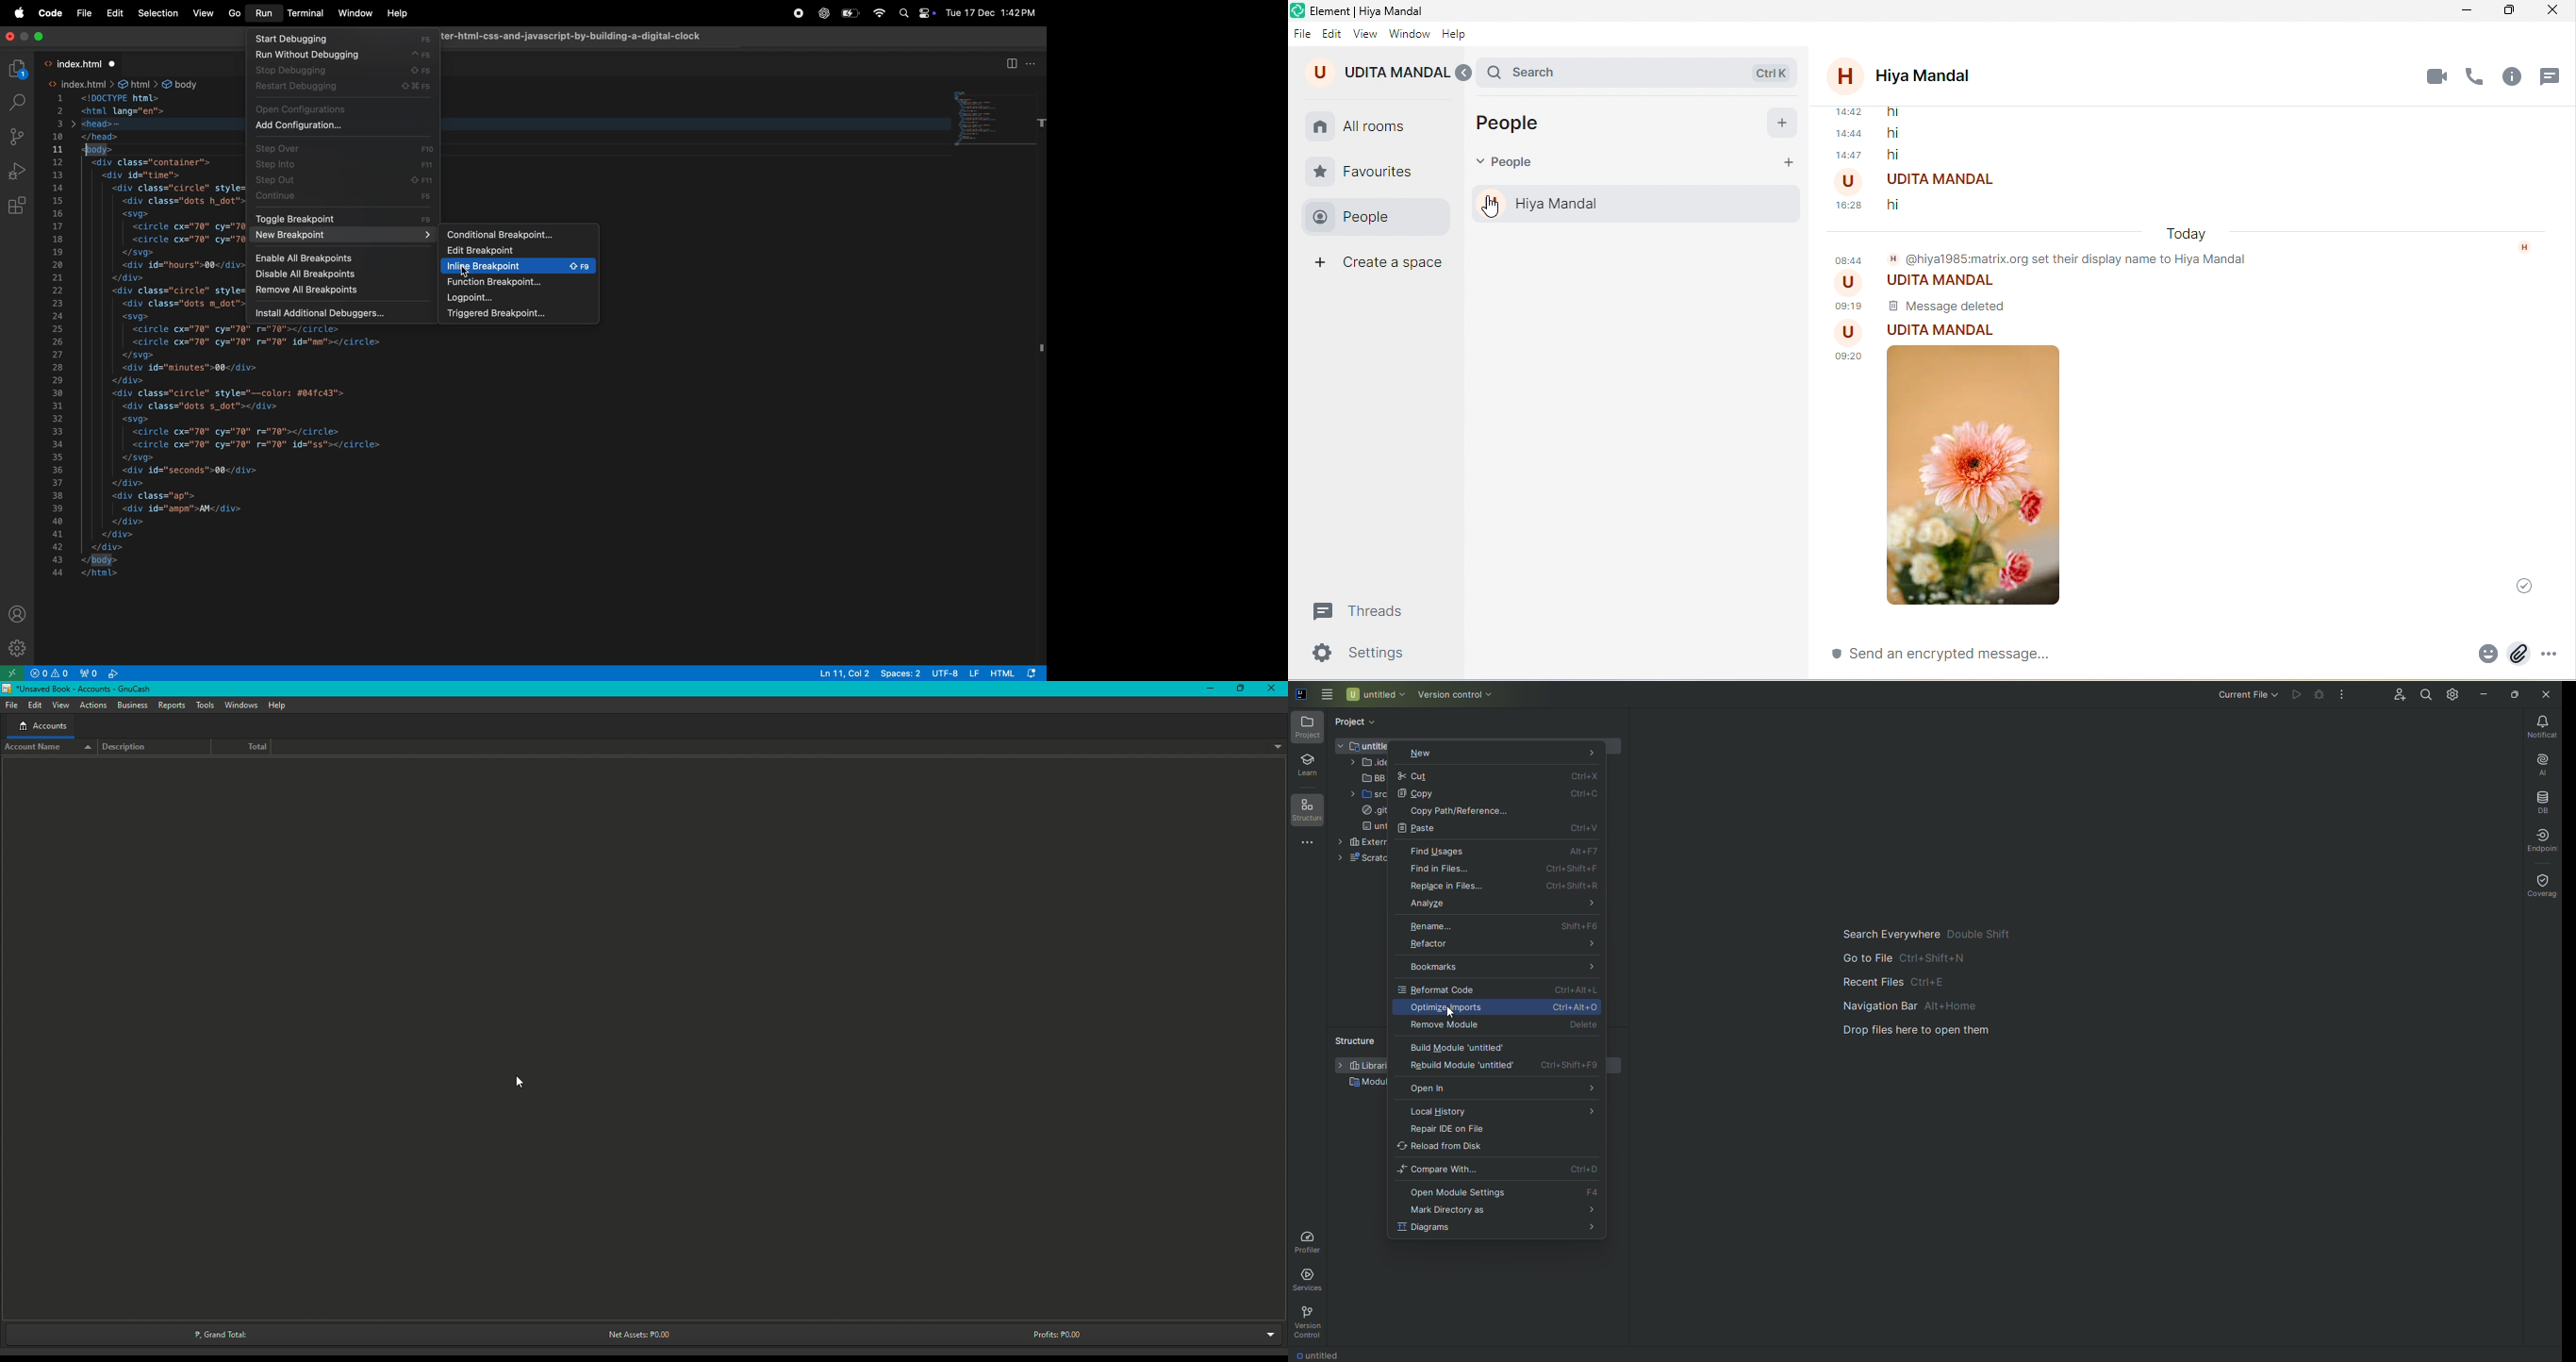 The height and width of the screenshot is (1372, 2576). I want to click on Profile picture, so click(1849, 283).